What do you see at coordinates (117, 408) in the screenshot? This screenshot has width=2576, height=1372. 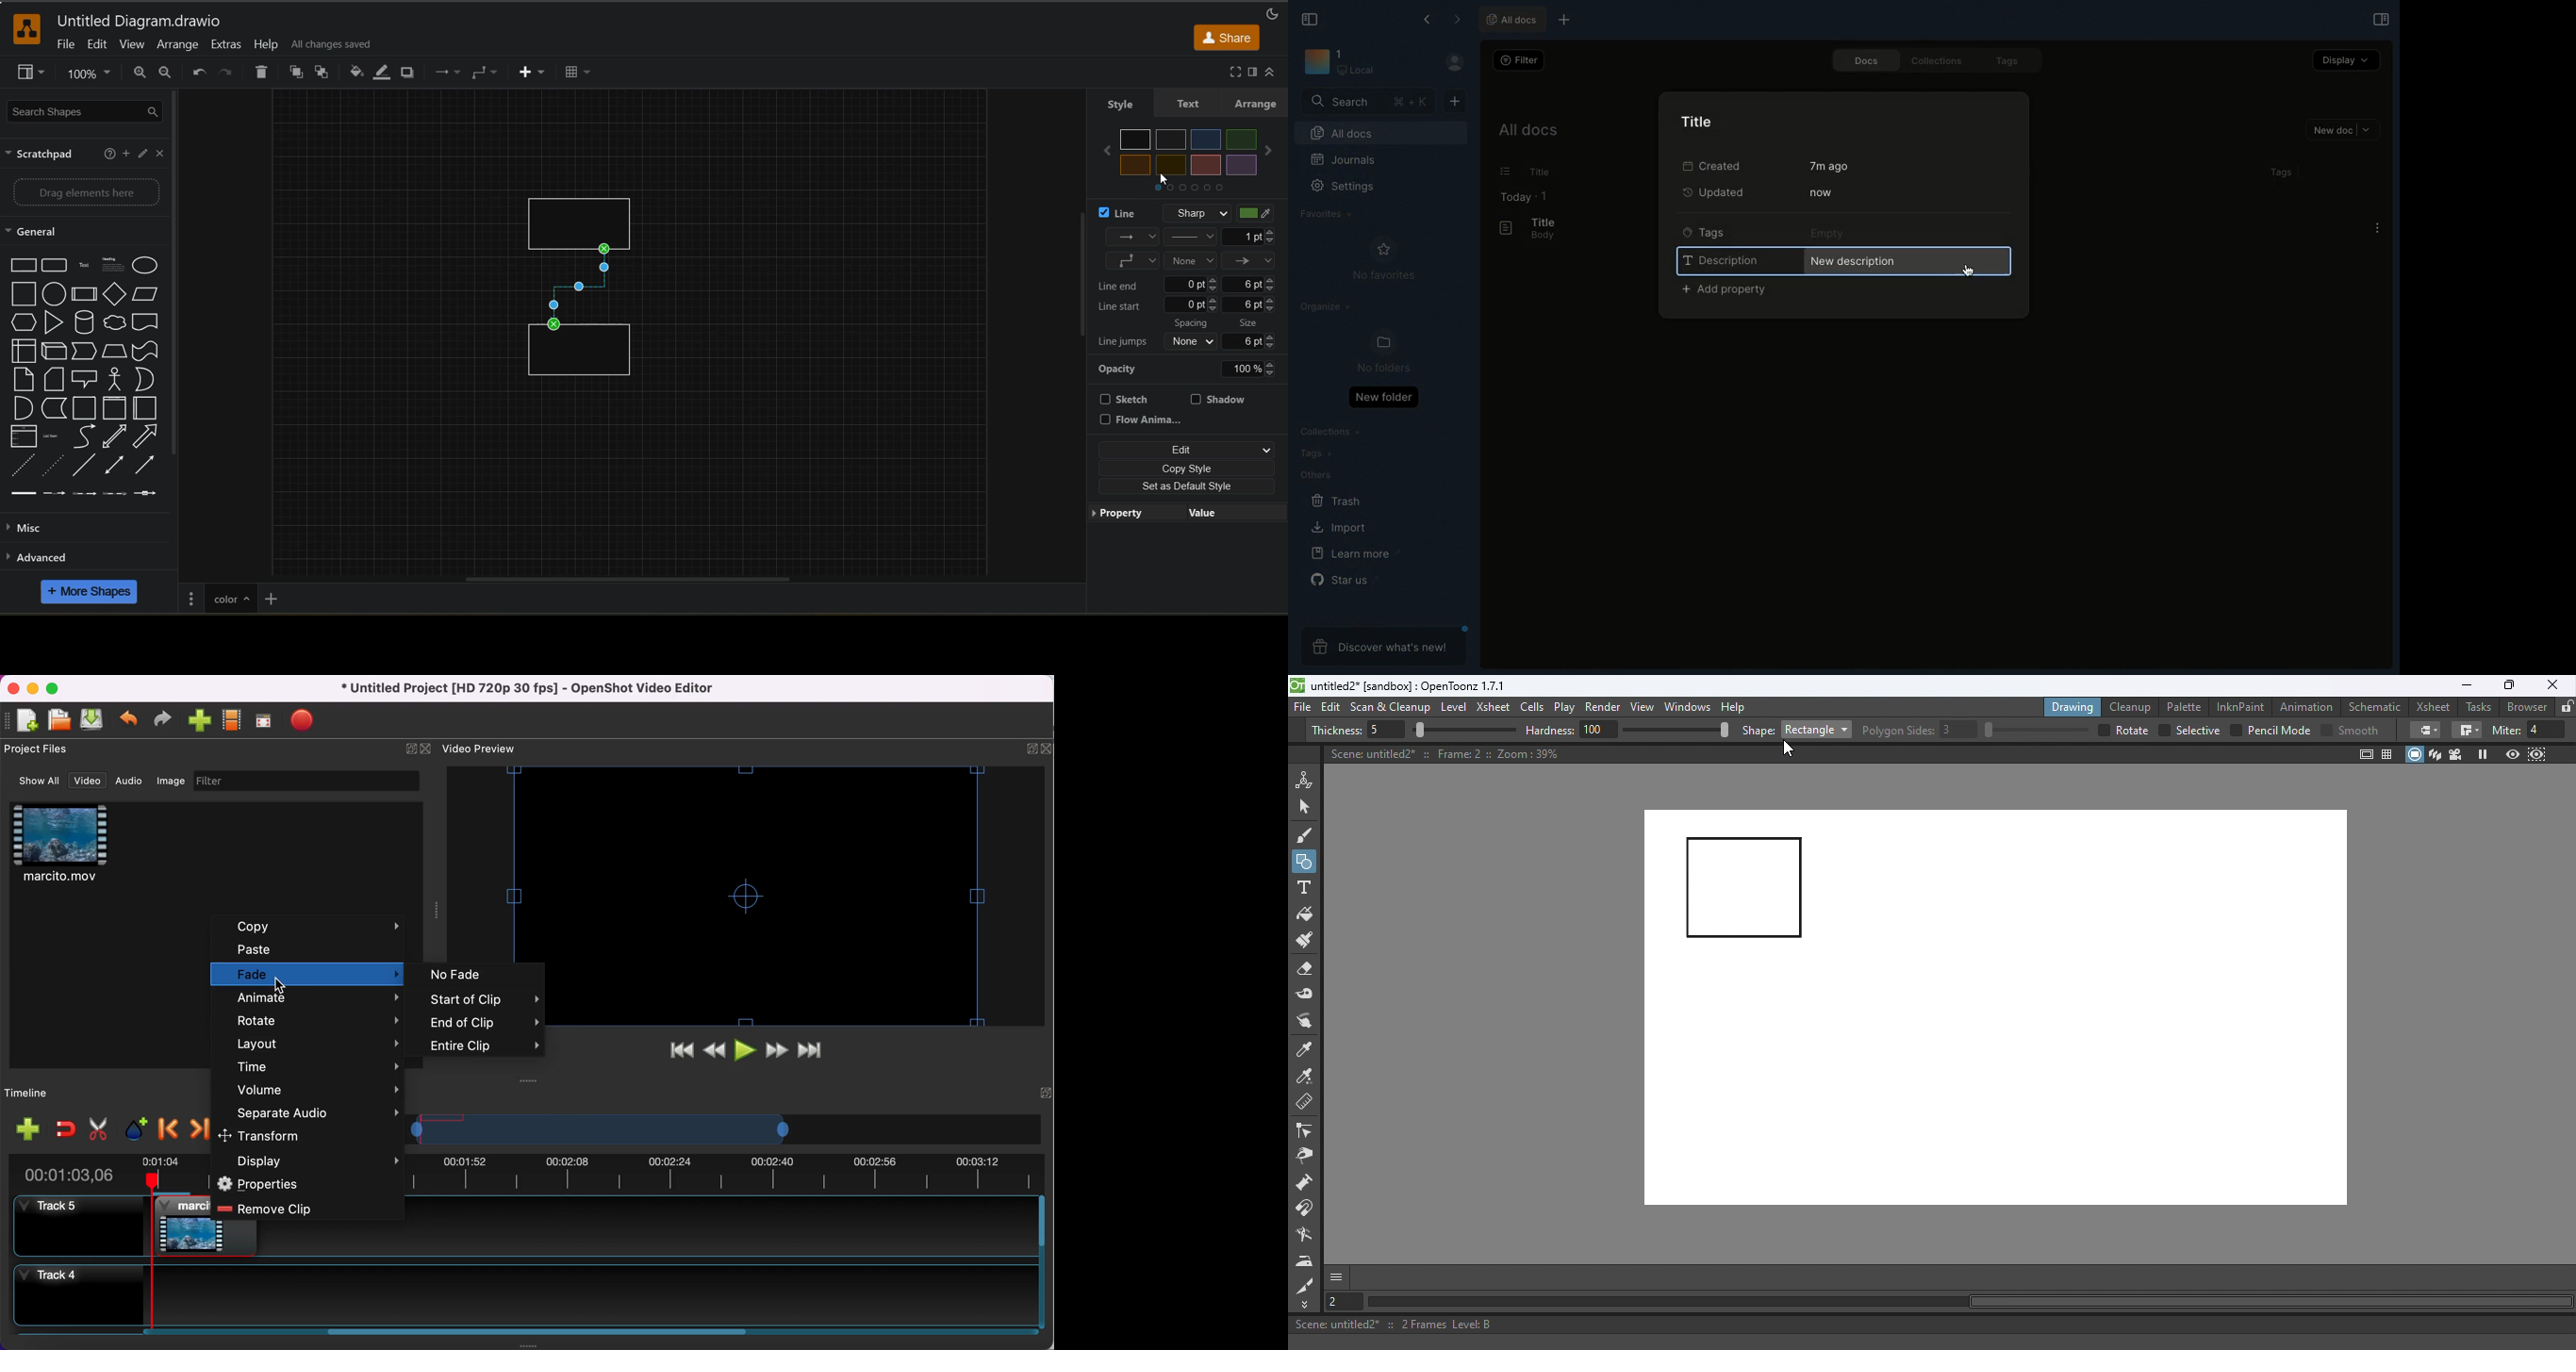 I see `Vertical Container` at bounding box center [117, 408].